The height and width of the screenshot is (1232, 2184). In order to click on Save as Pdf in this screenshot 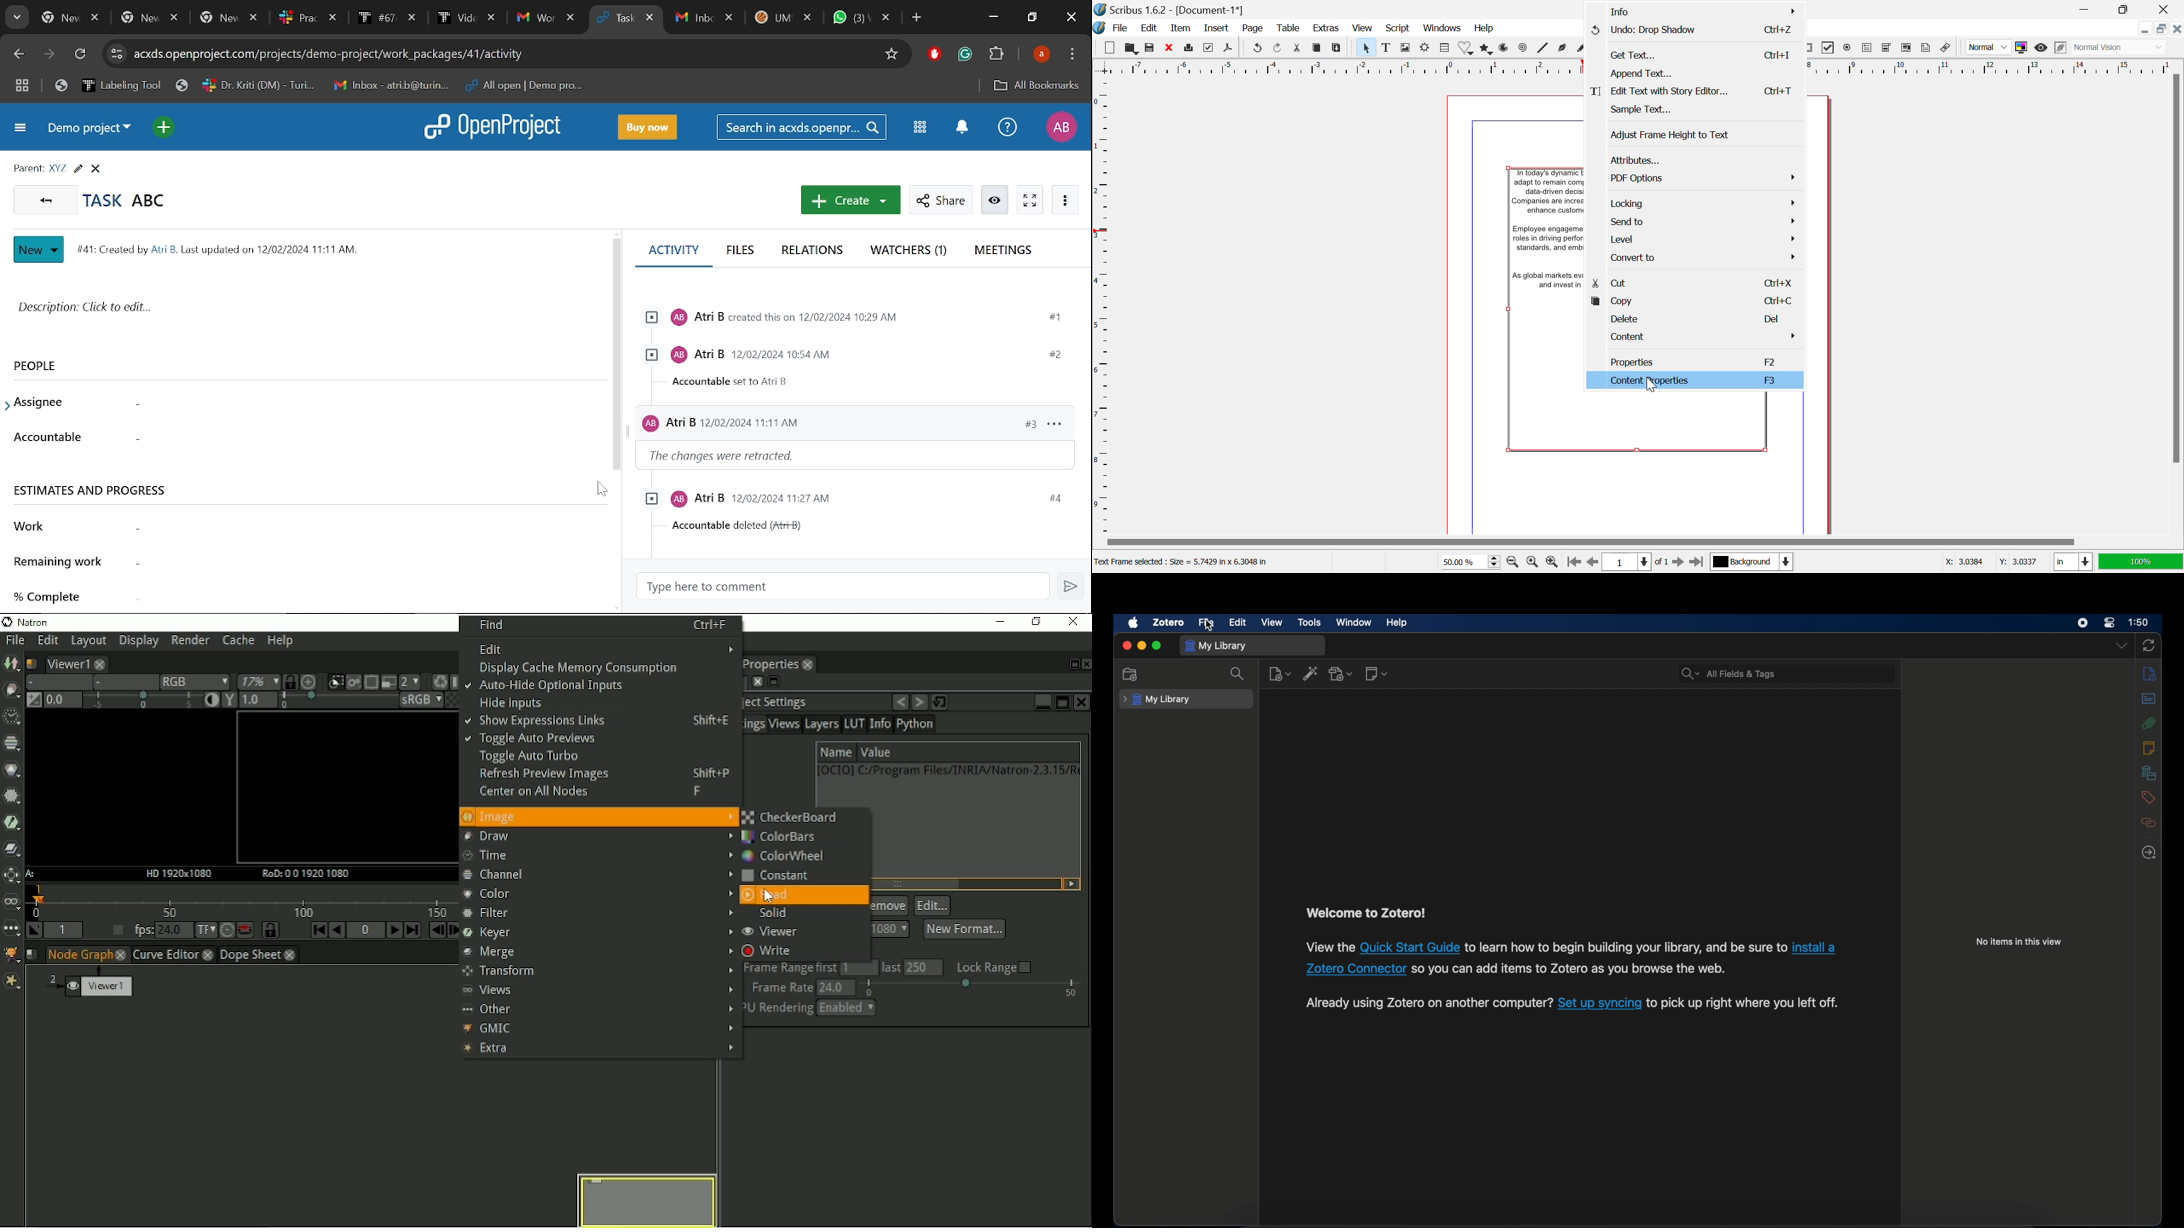, I will do `click(1228, 48)`.